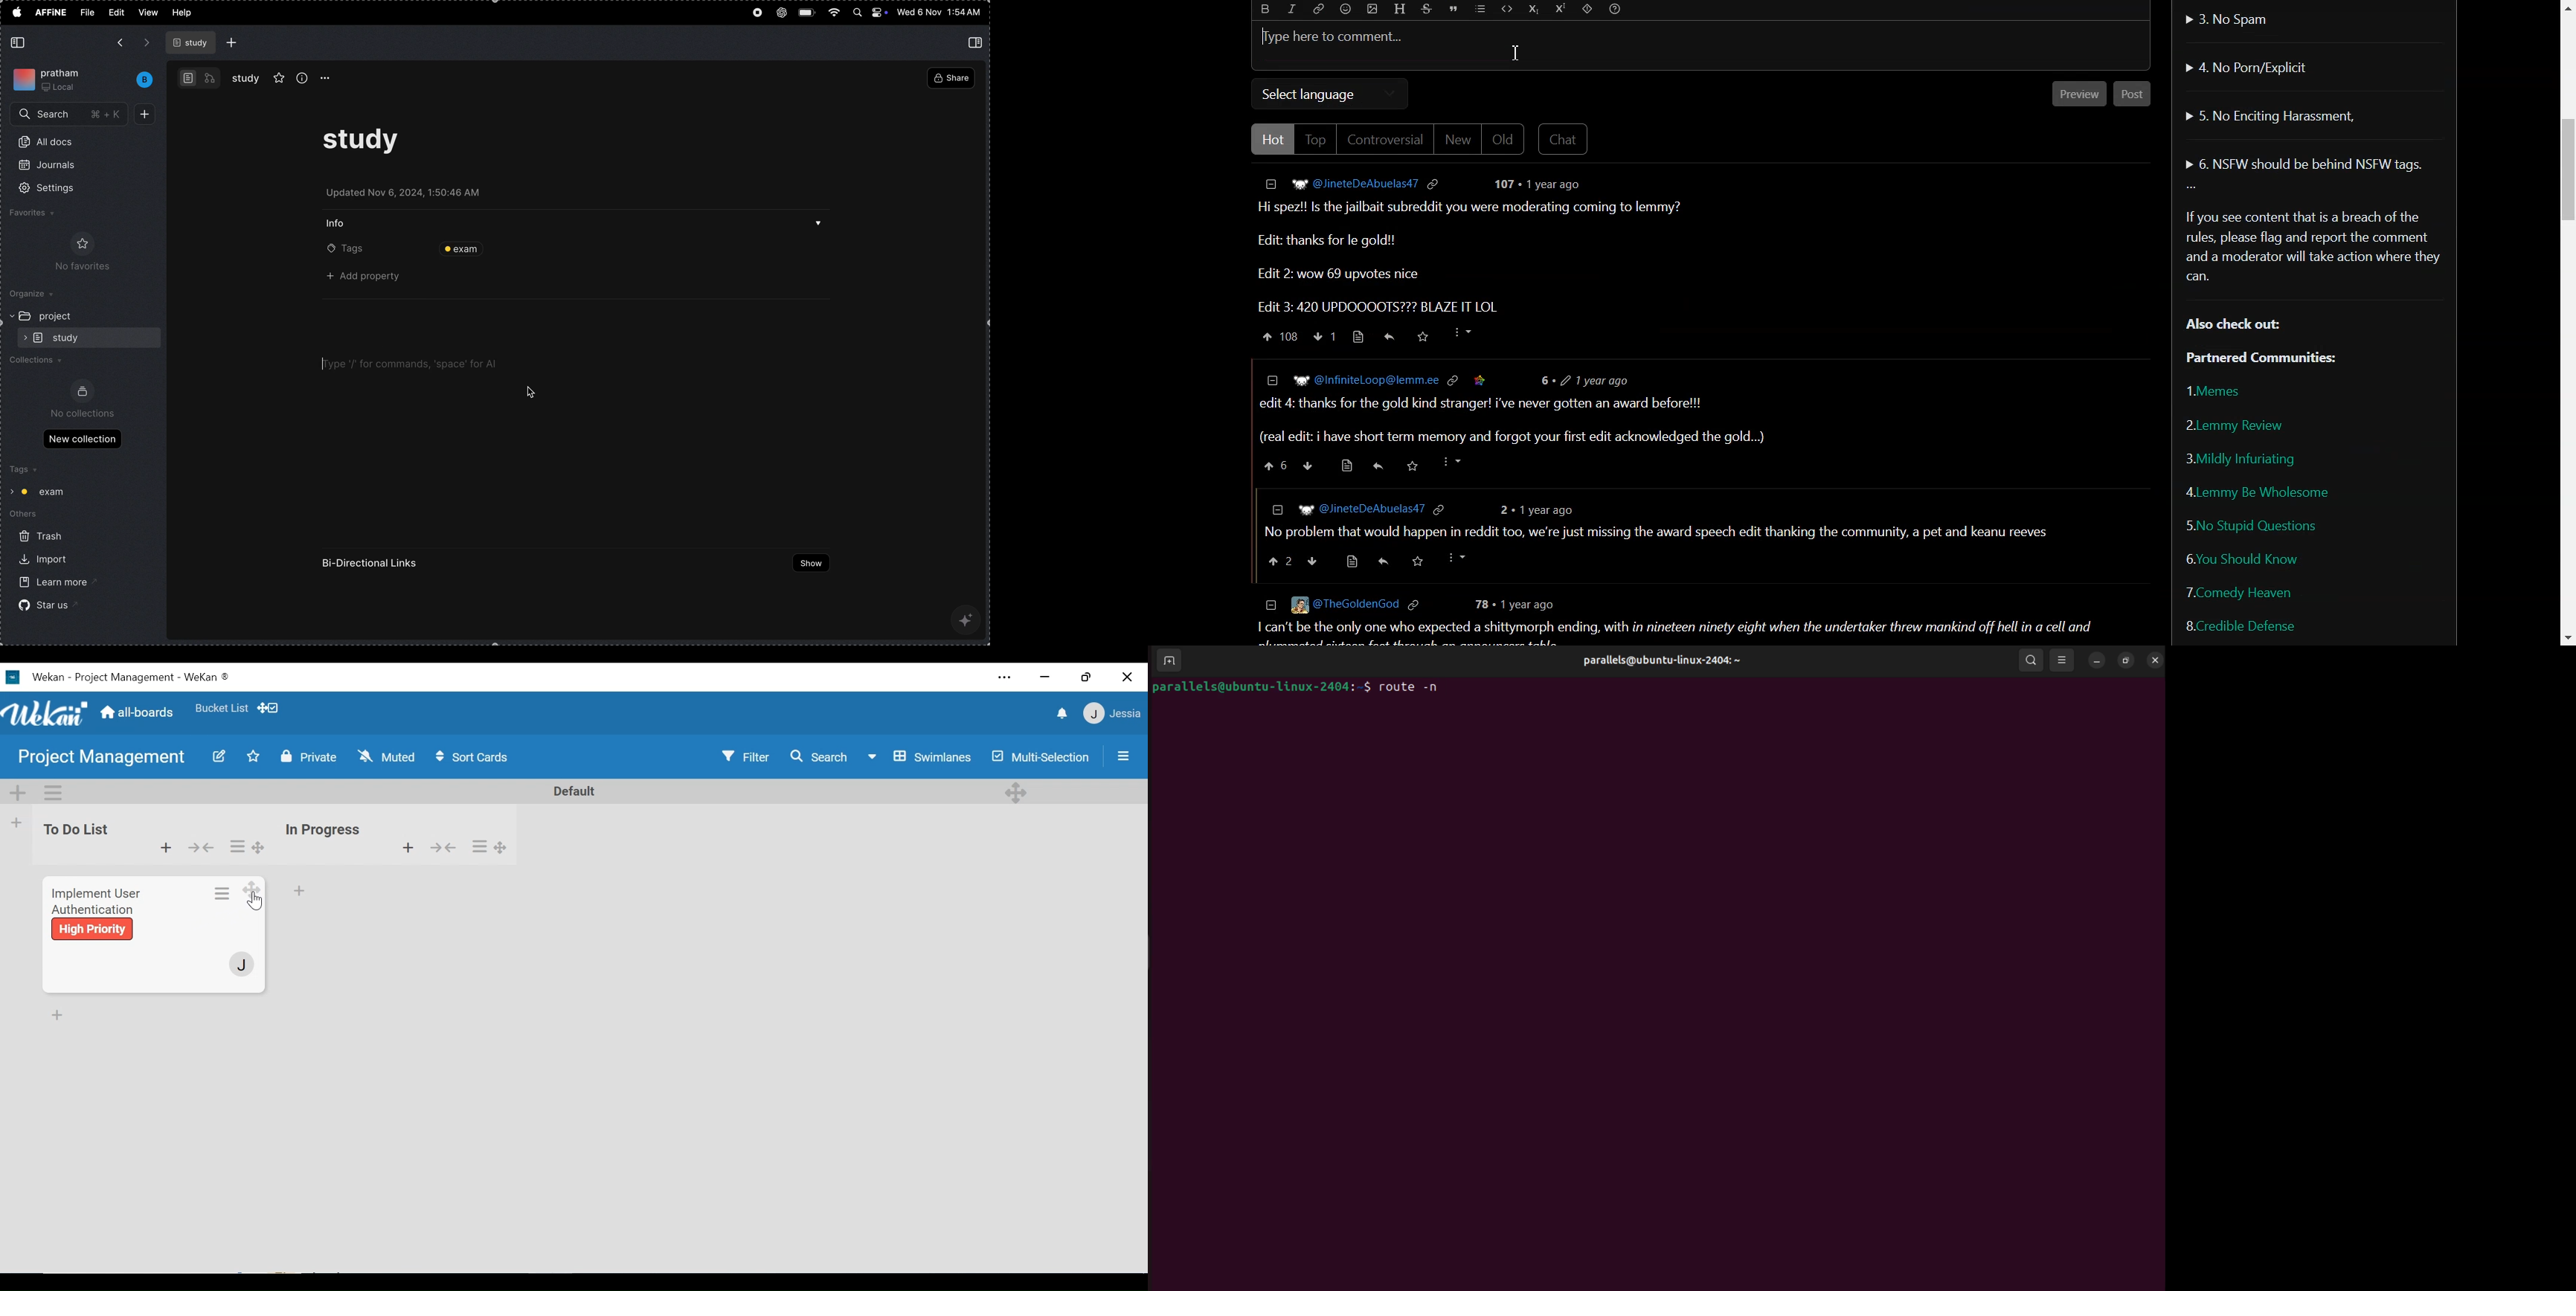 This screenshot has height=1316, width=2576. Describe the element at coordinates (1372, 9) in the screenshot. I see `Upload Image` at that location.